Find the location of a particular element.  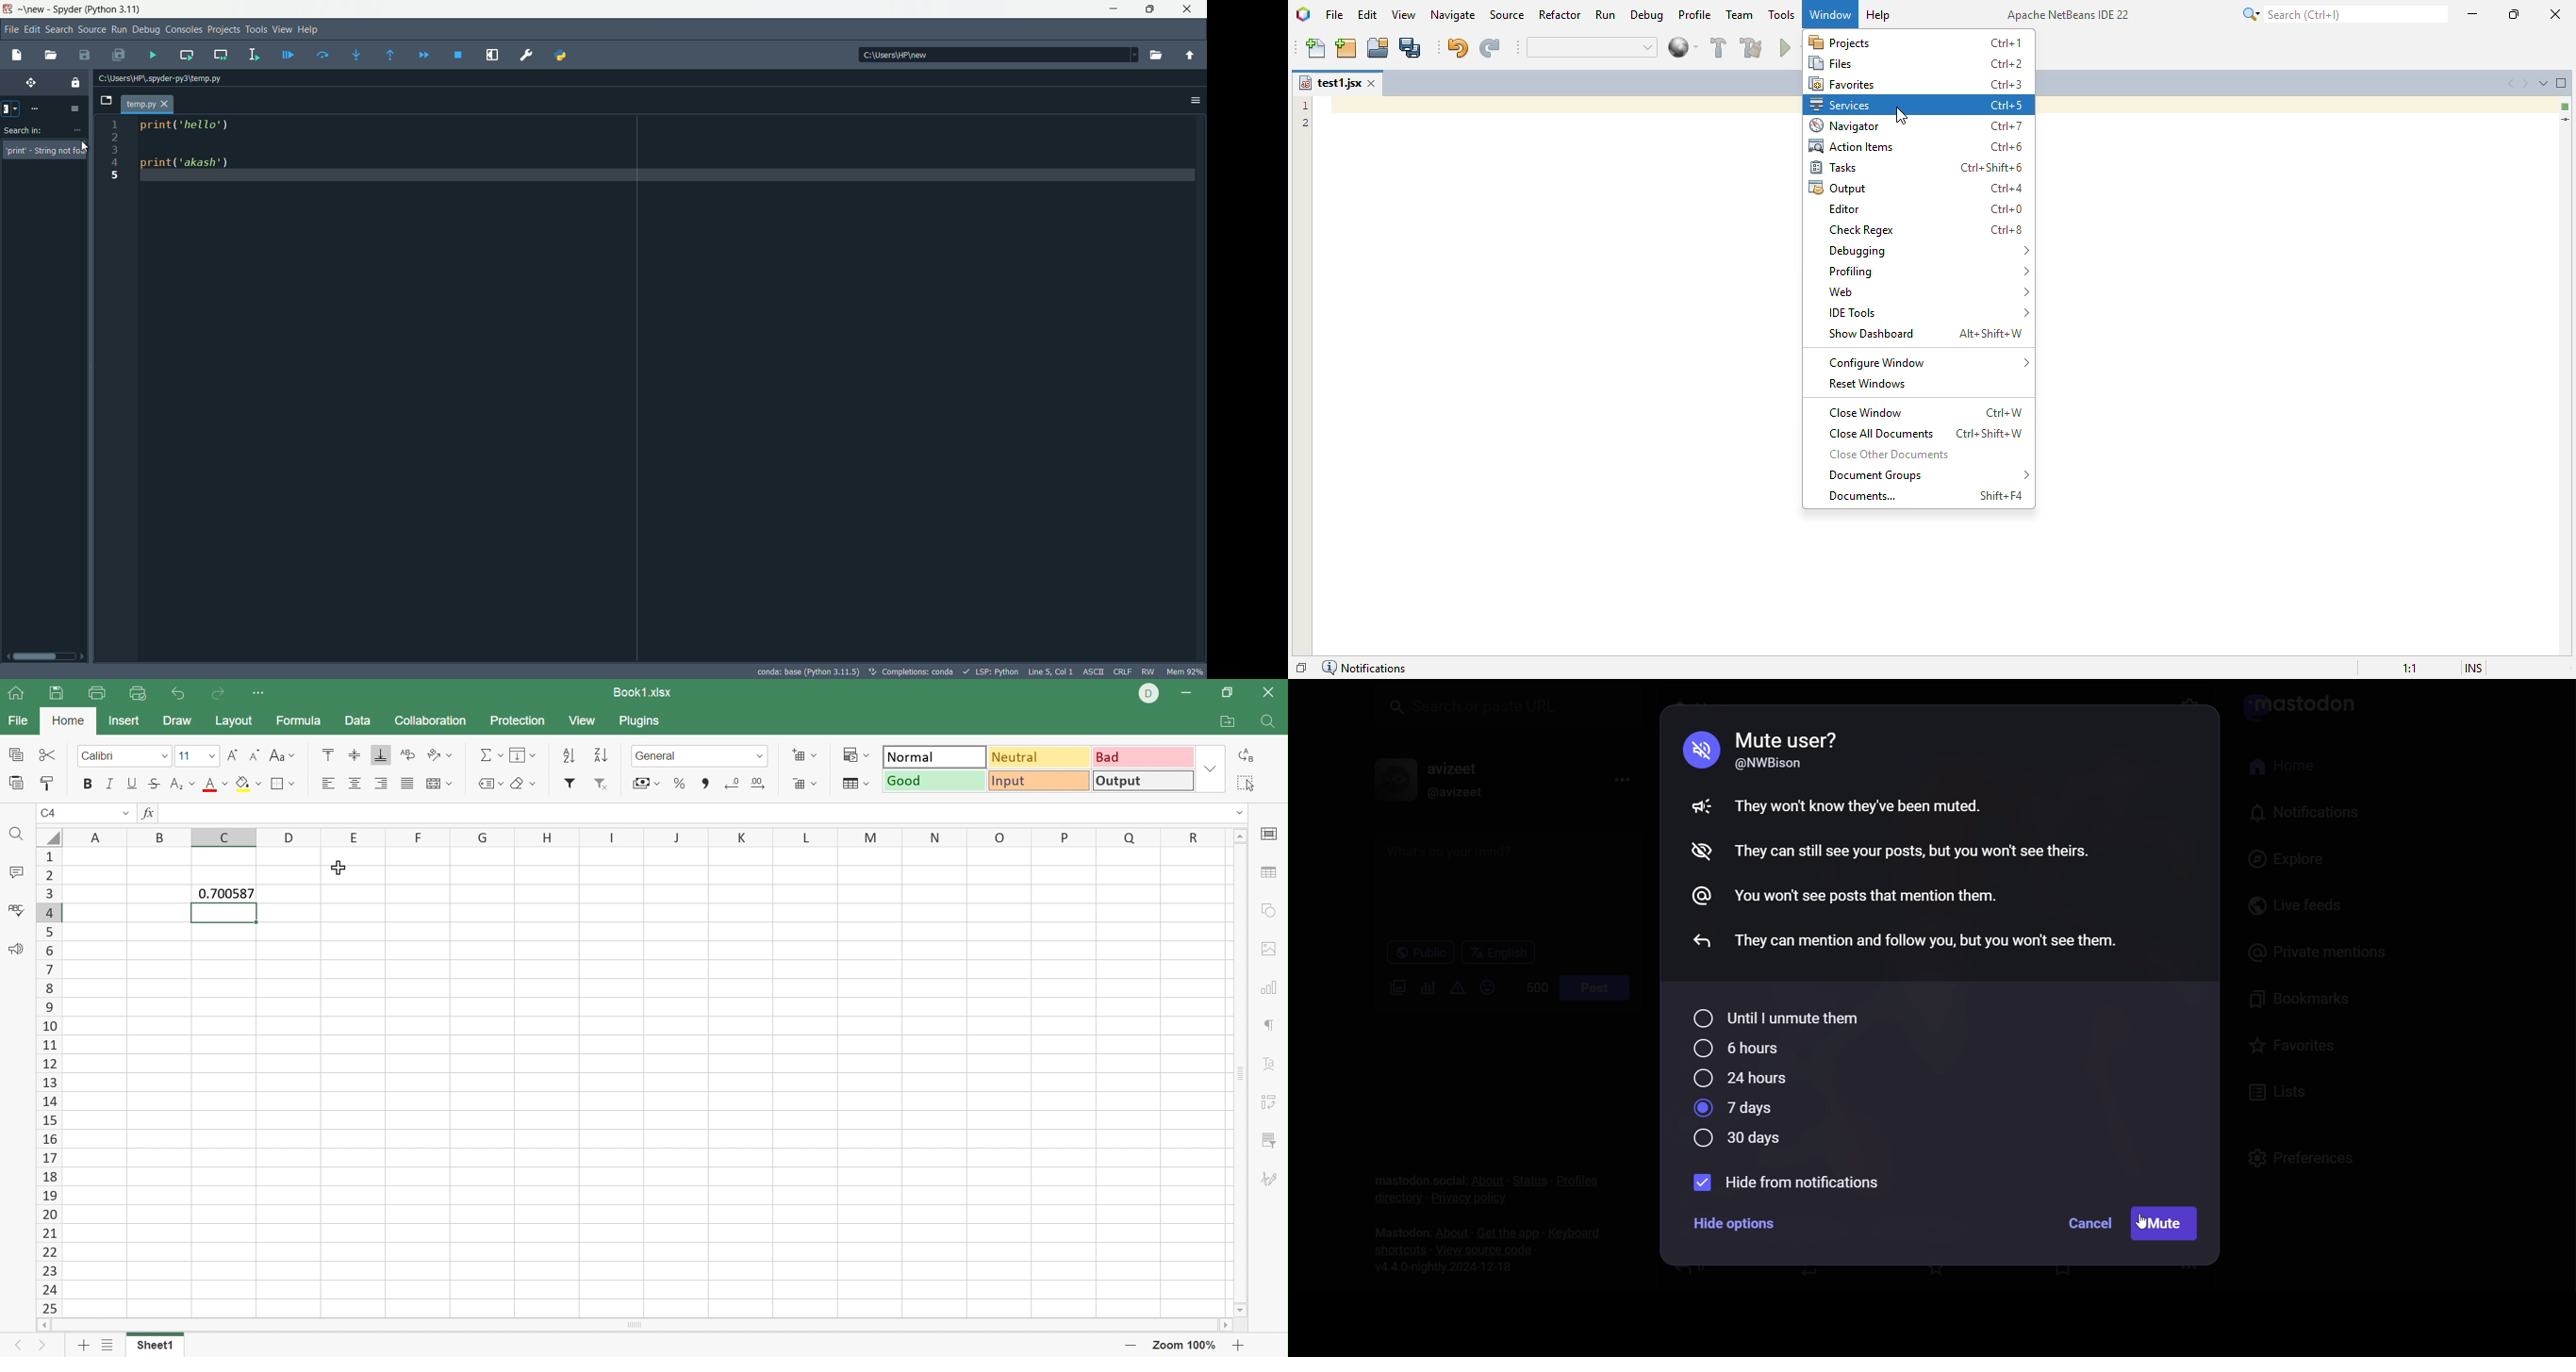

restore is located at coordinates (1150, 9).